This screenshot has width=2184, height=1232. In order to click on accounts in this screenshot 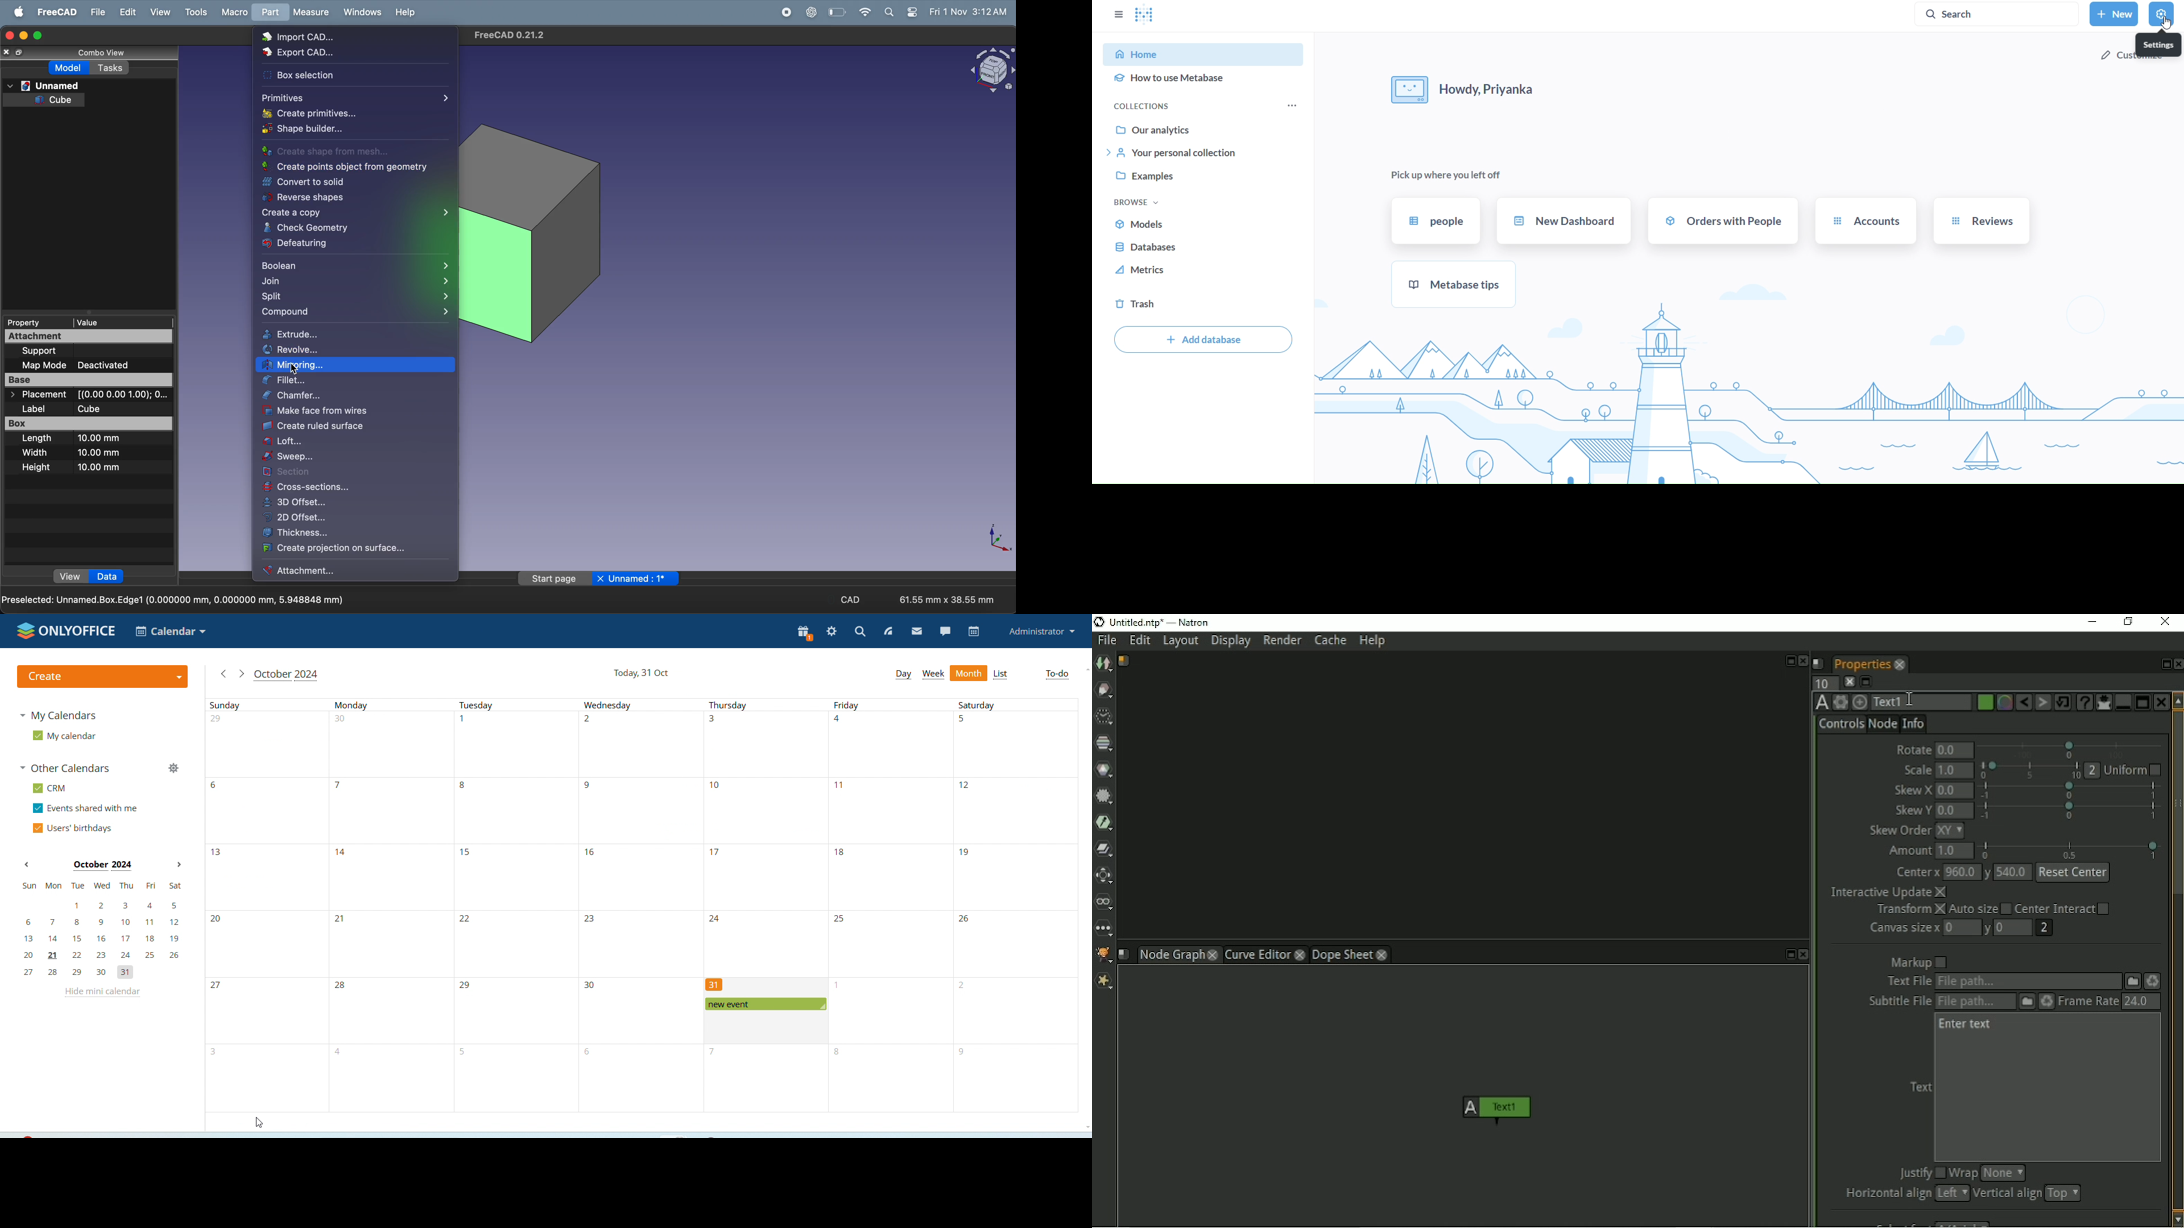, I will do `click(1865, 220)`.